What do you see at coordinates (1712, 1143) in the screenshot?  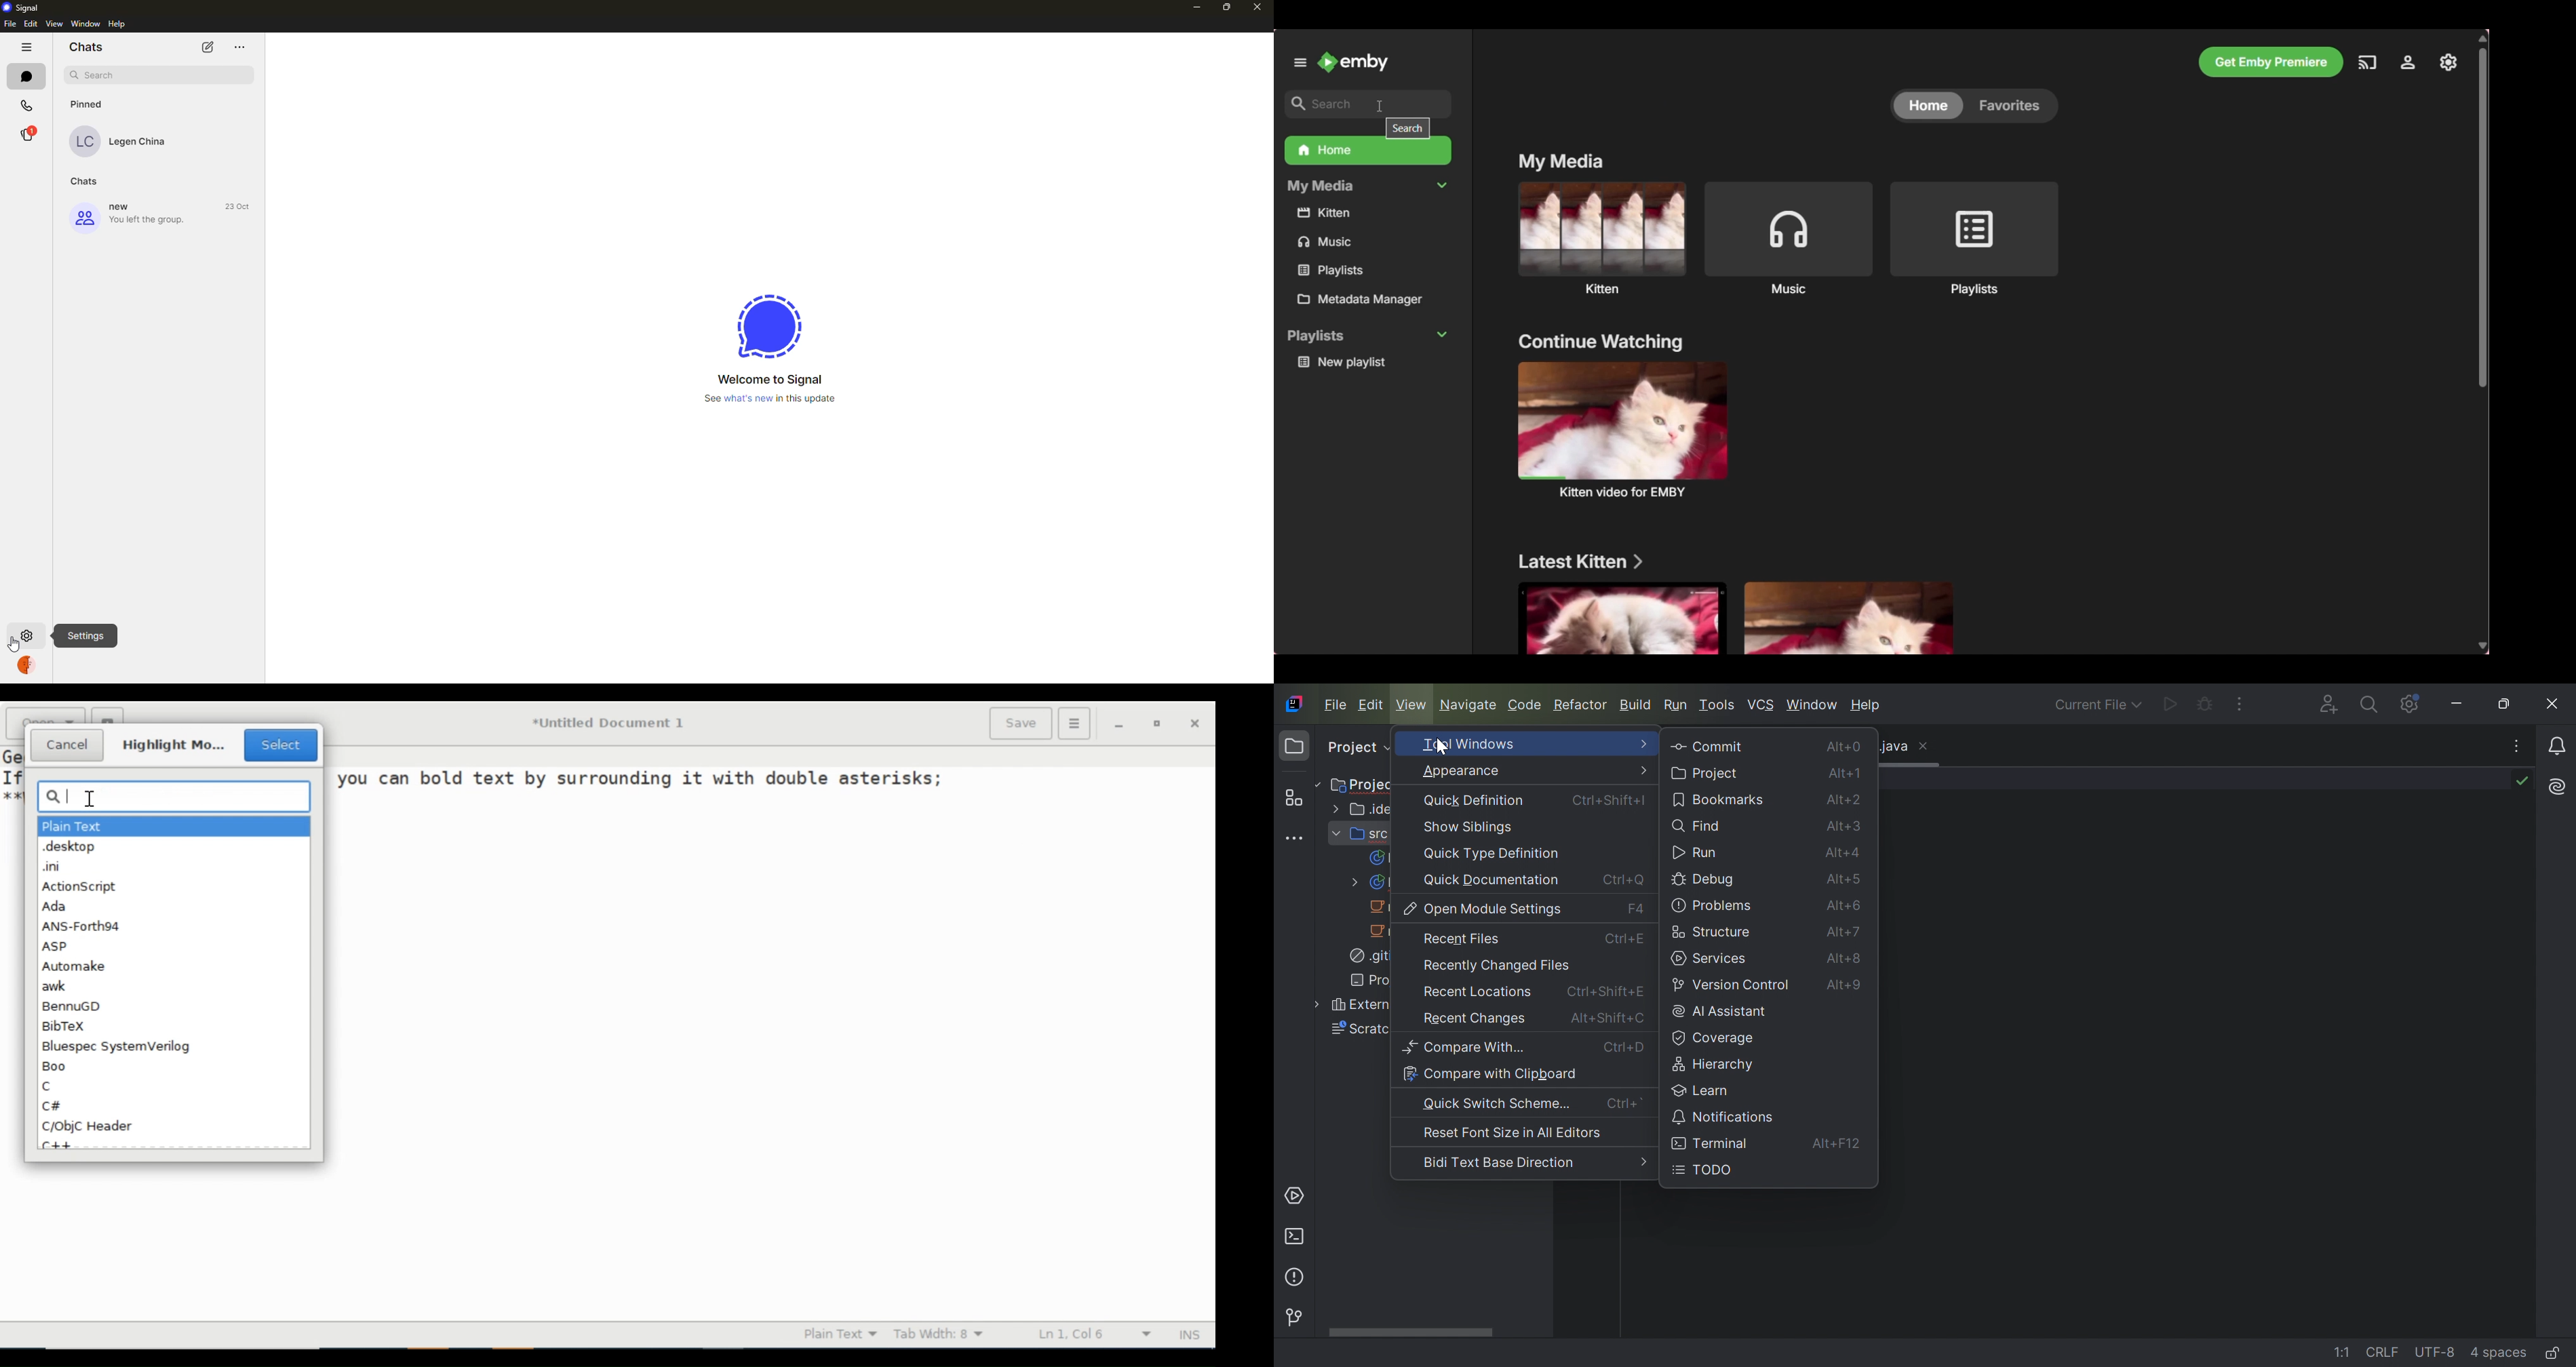 I see `` at bounding box center [1712, 1143].